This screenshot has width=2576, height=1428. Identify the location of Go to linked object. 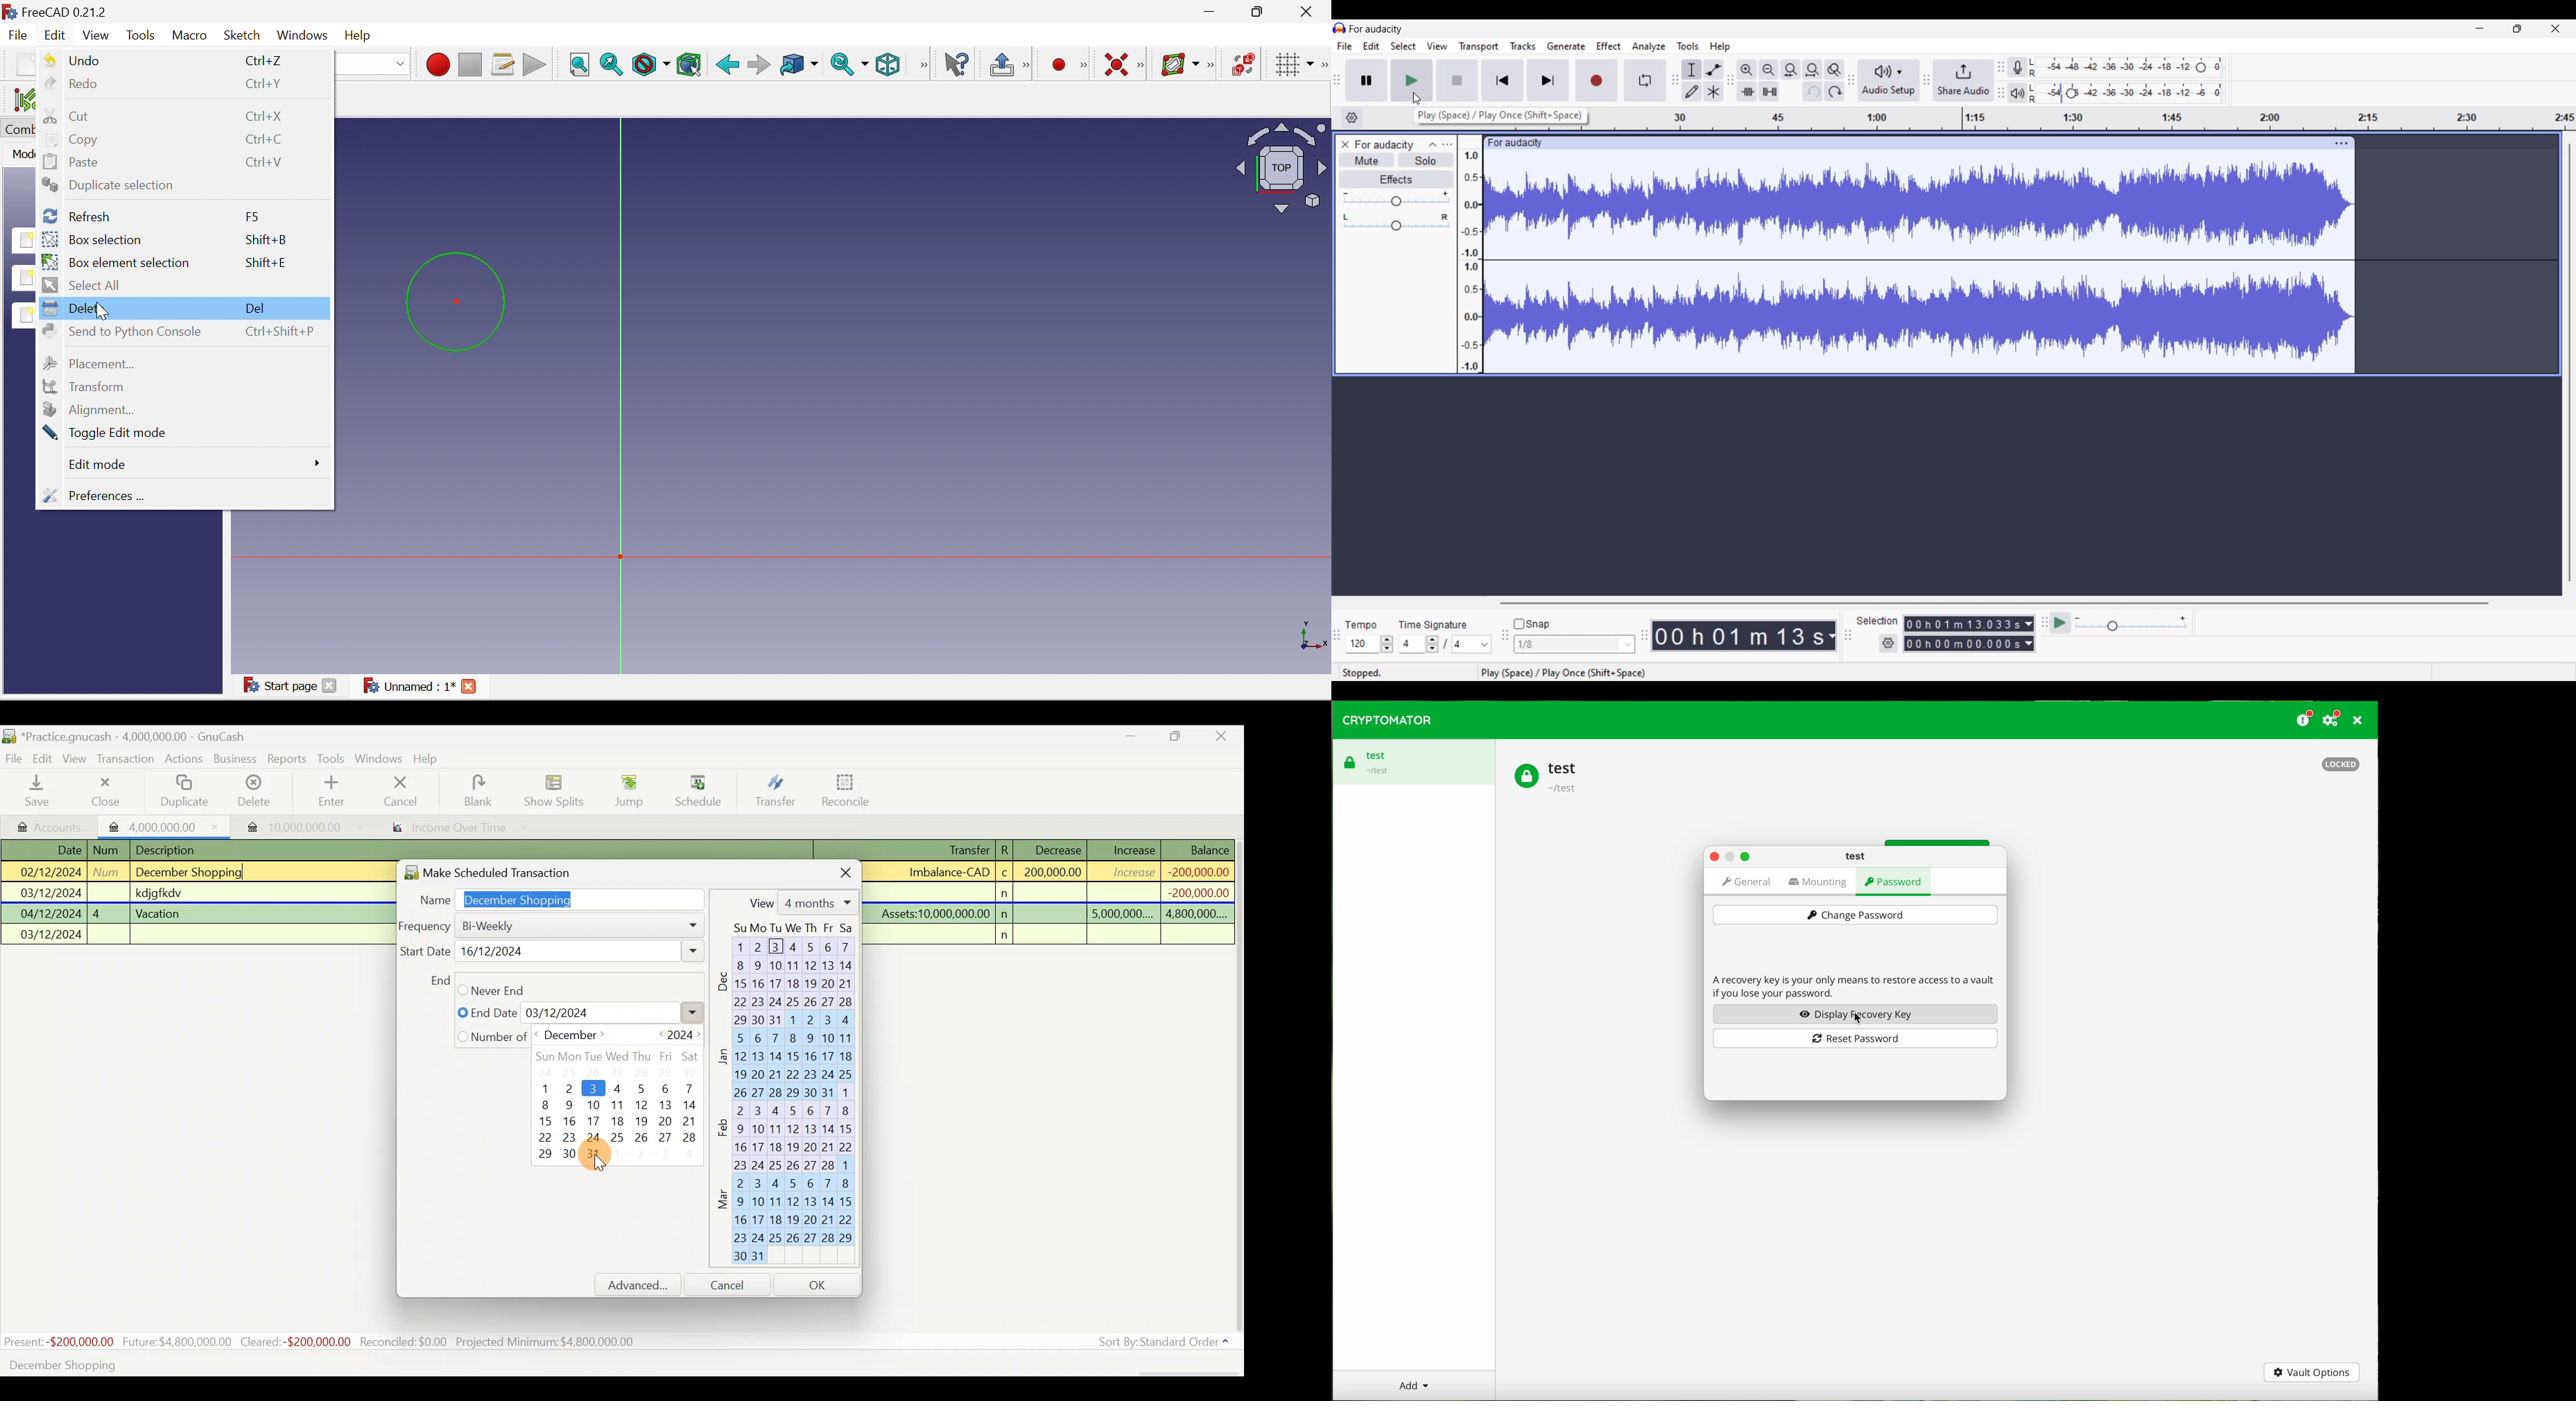
(797, 66).